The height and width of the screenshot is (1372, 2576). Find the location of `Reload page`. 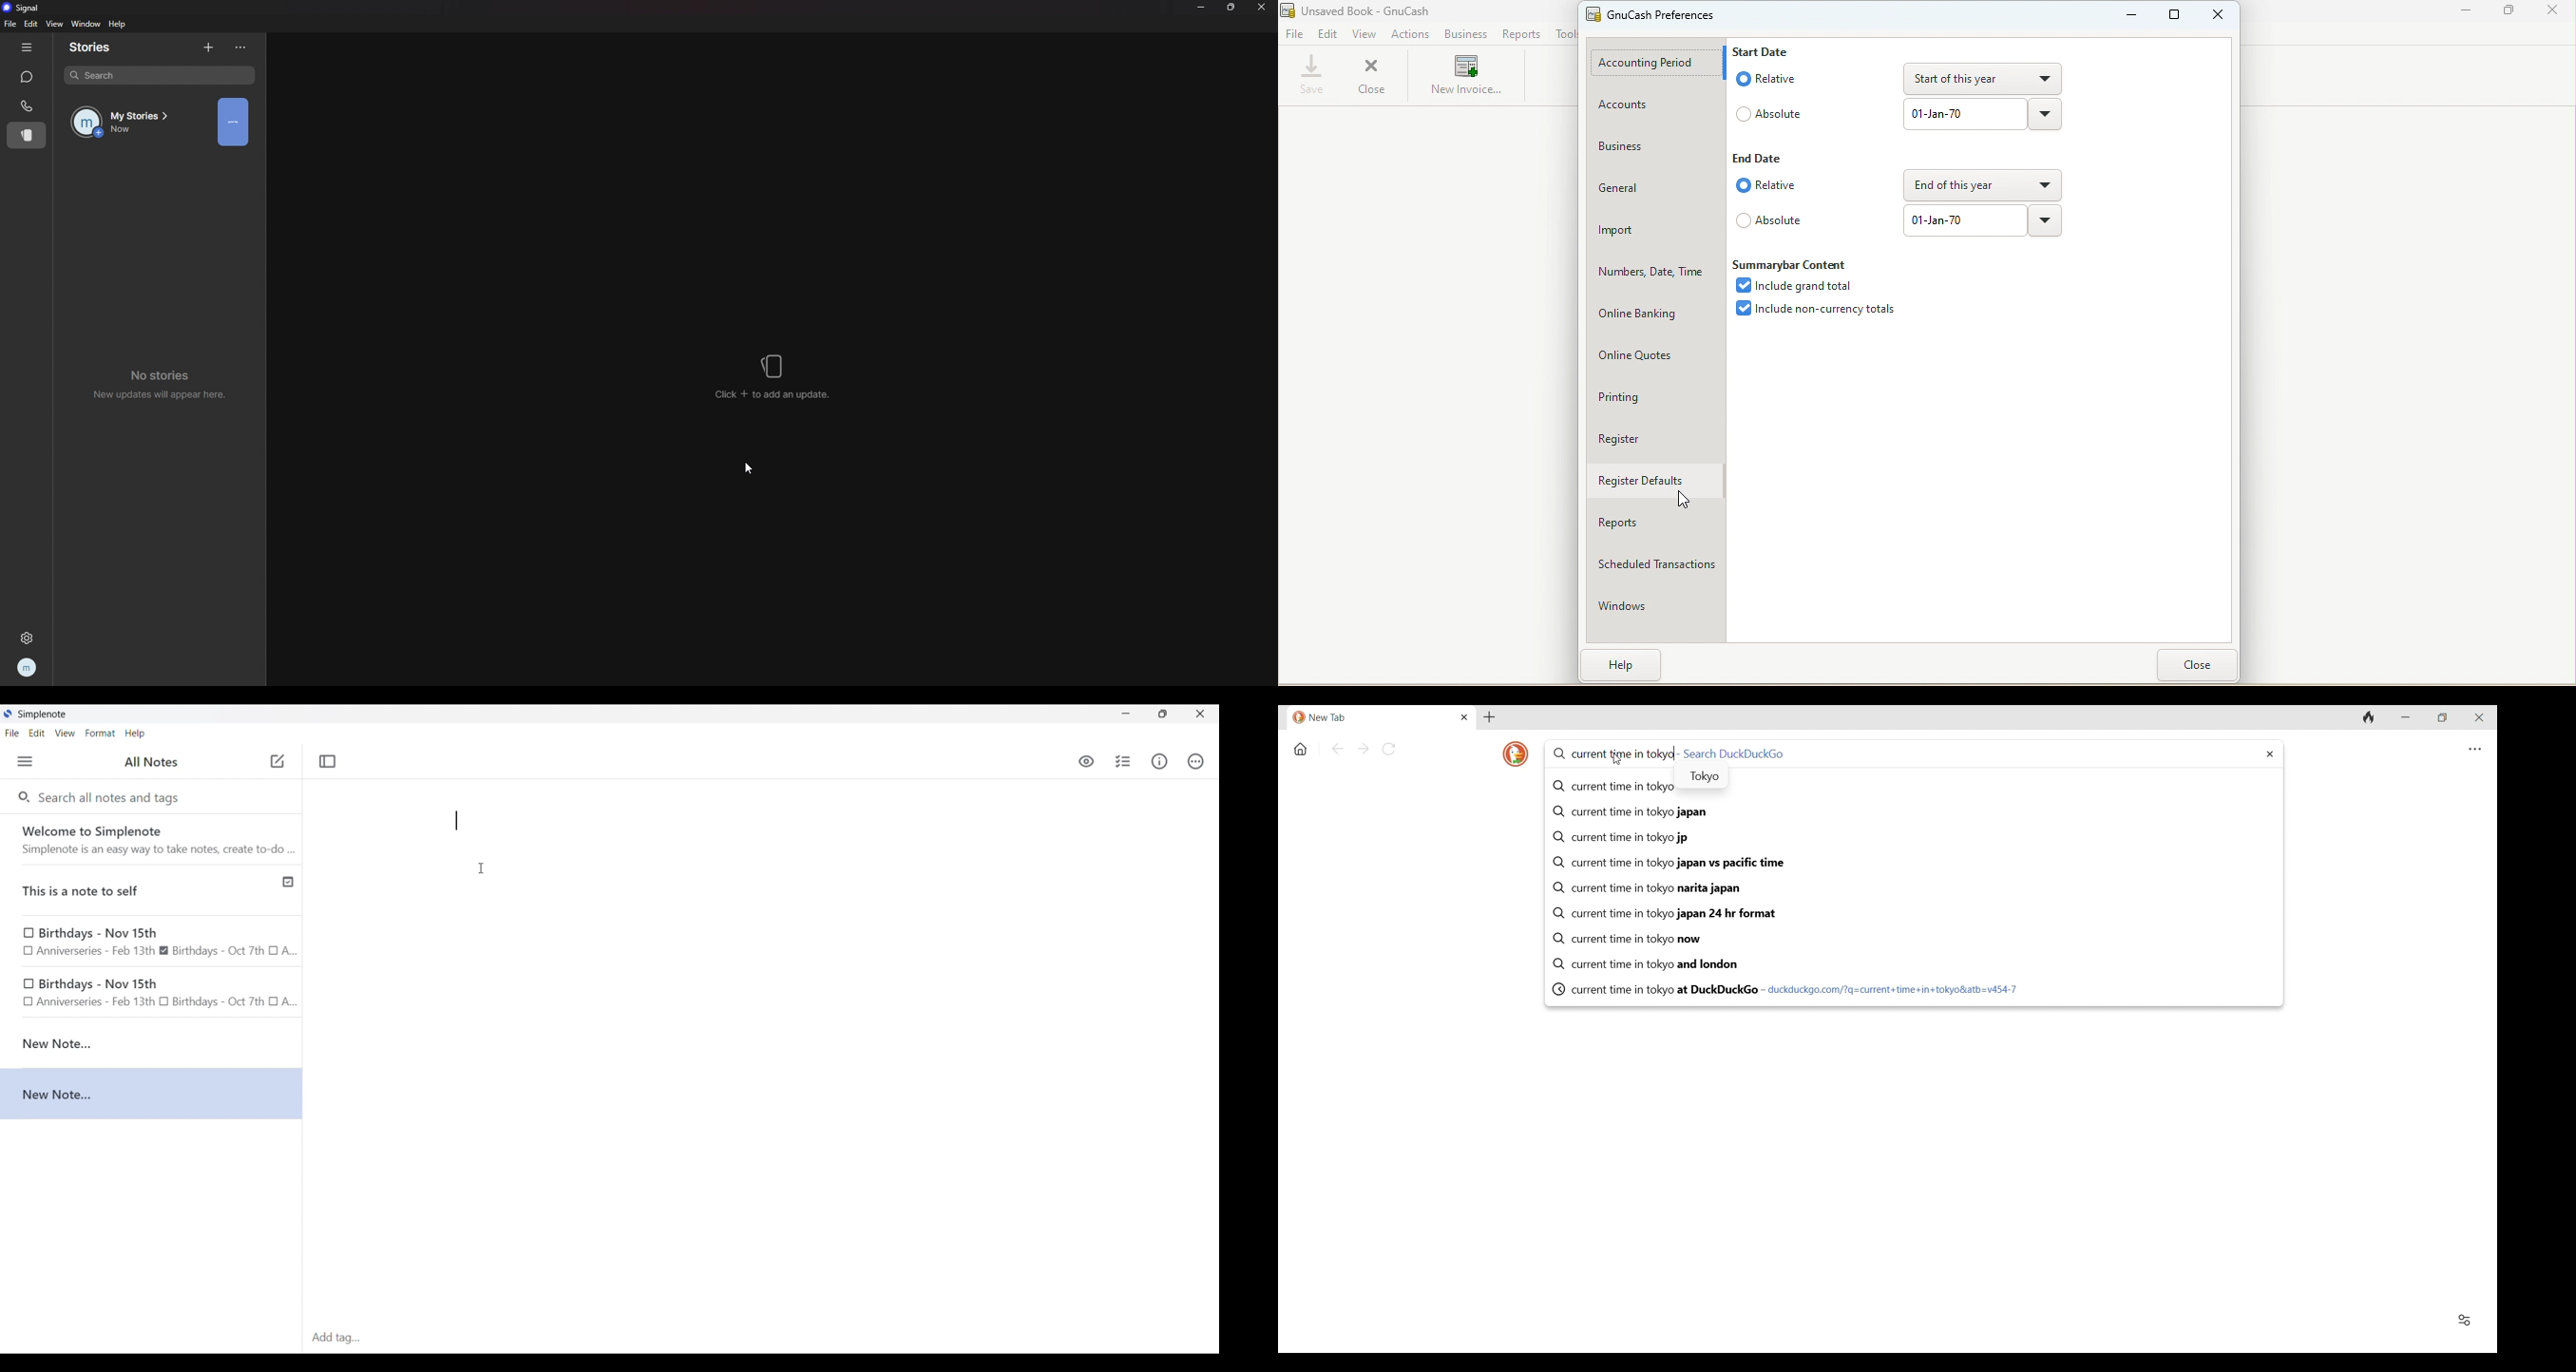

Reload page is located at coordinates (1389, 749).